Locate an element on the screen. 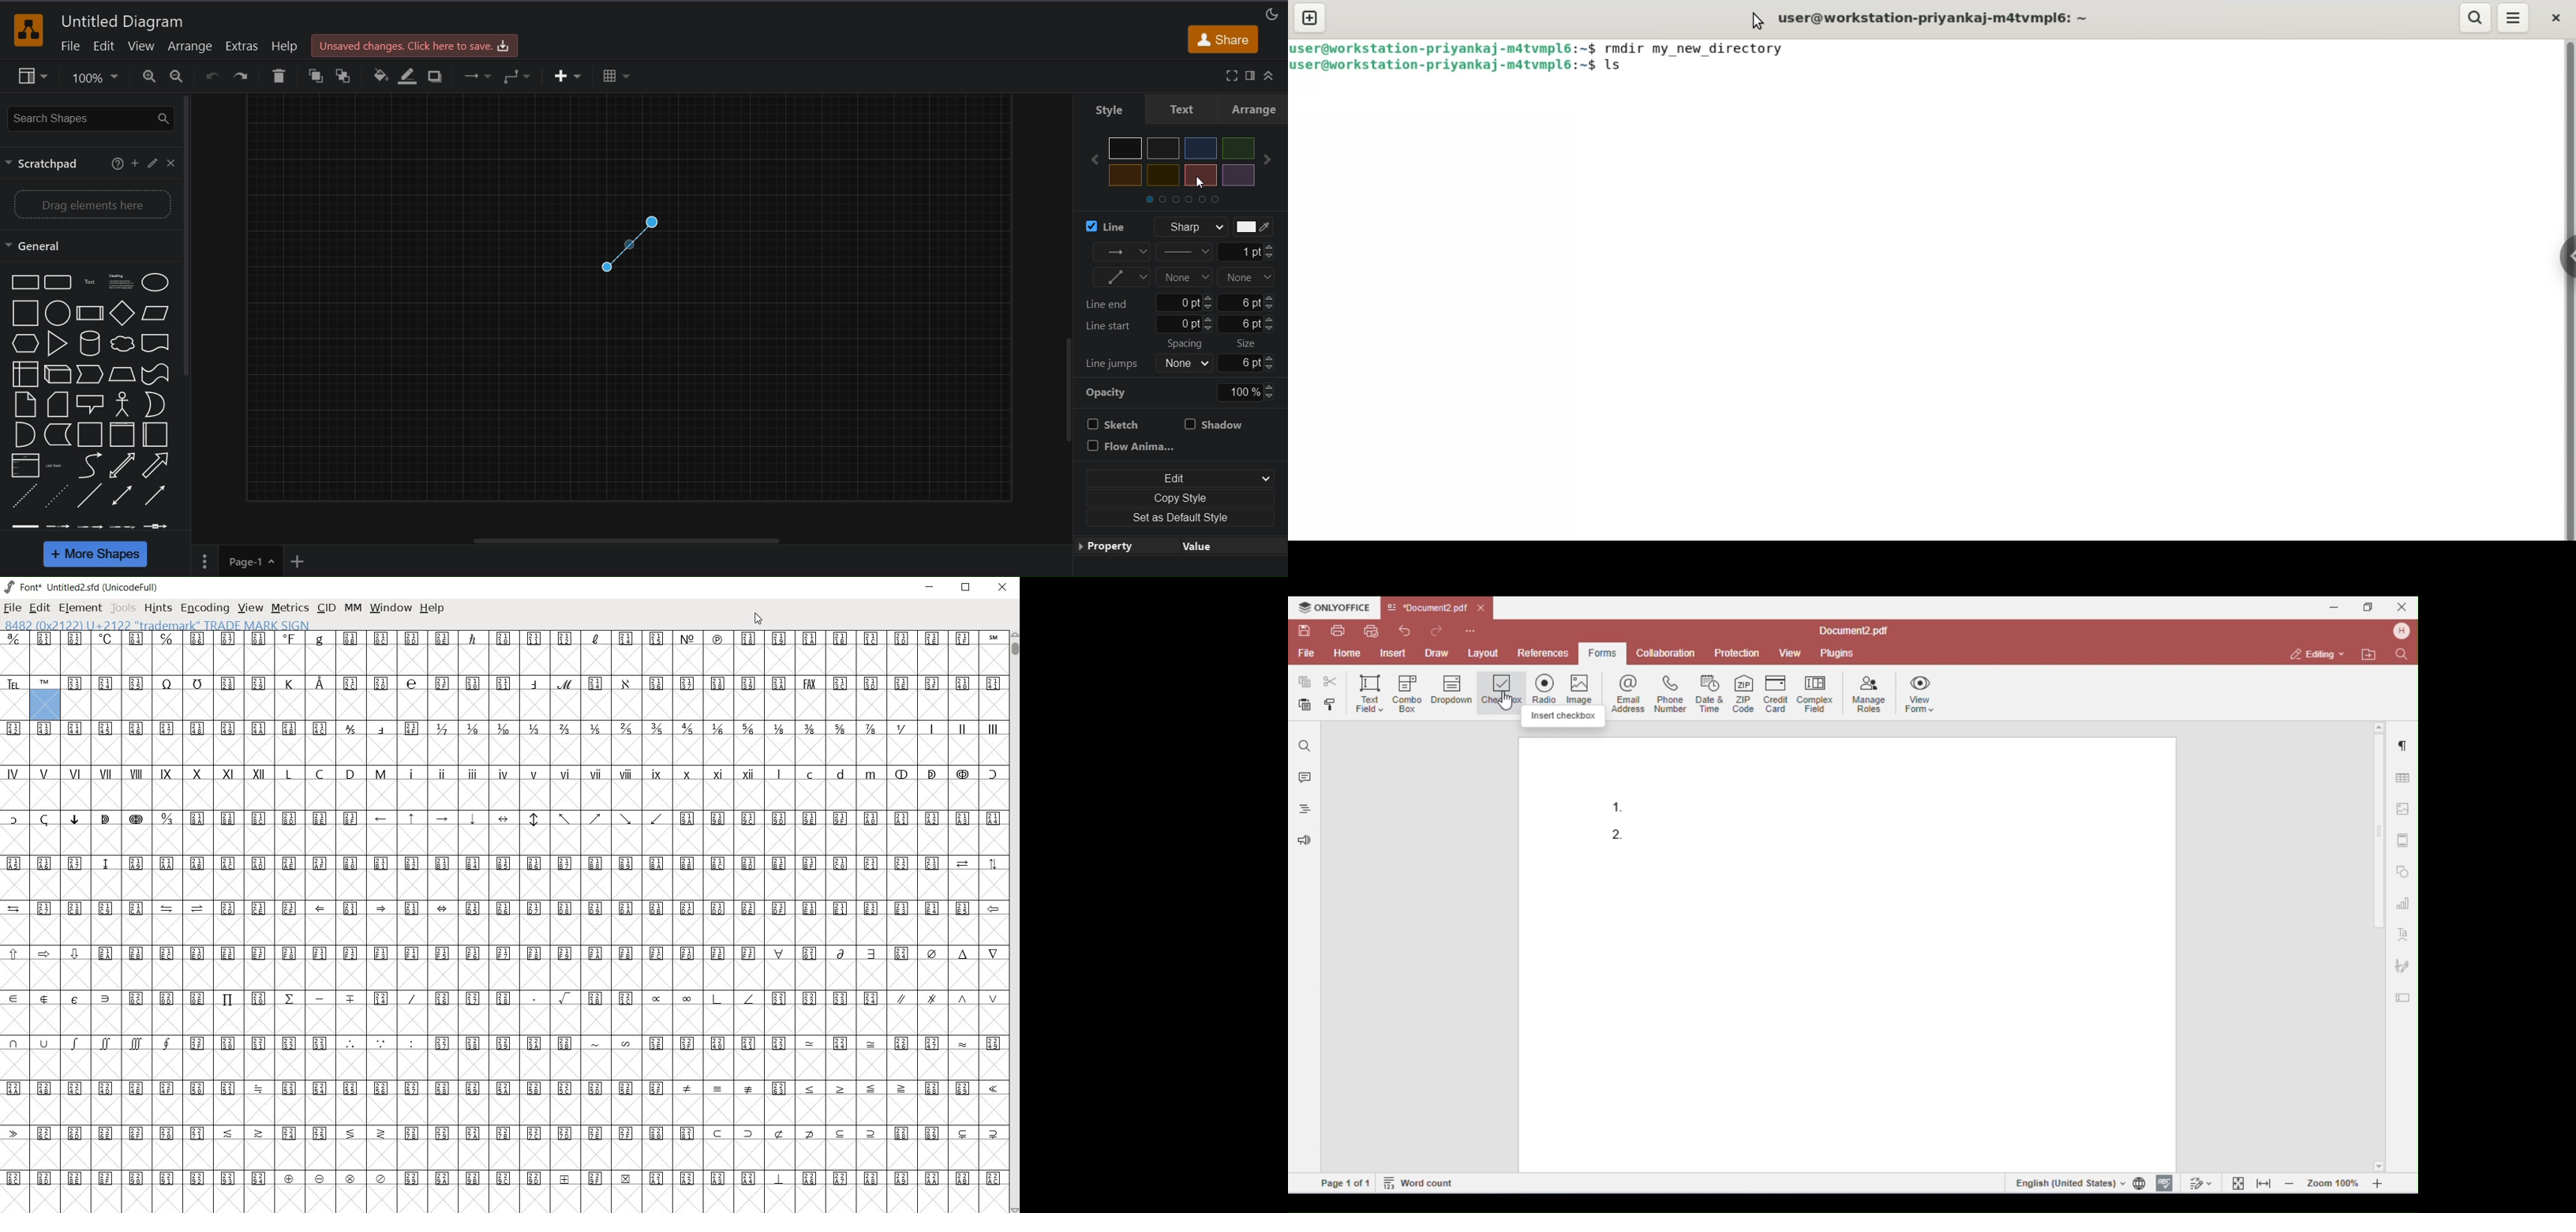 Image resolution: width=2576 pixels, height=1232 pixels. close is located at coordinates (2556, 18).